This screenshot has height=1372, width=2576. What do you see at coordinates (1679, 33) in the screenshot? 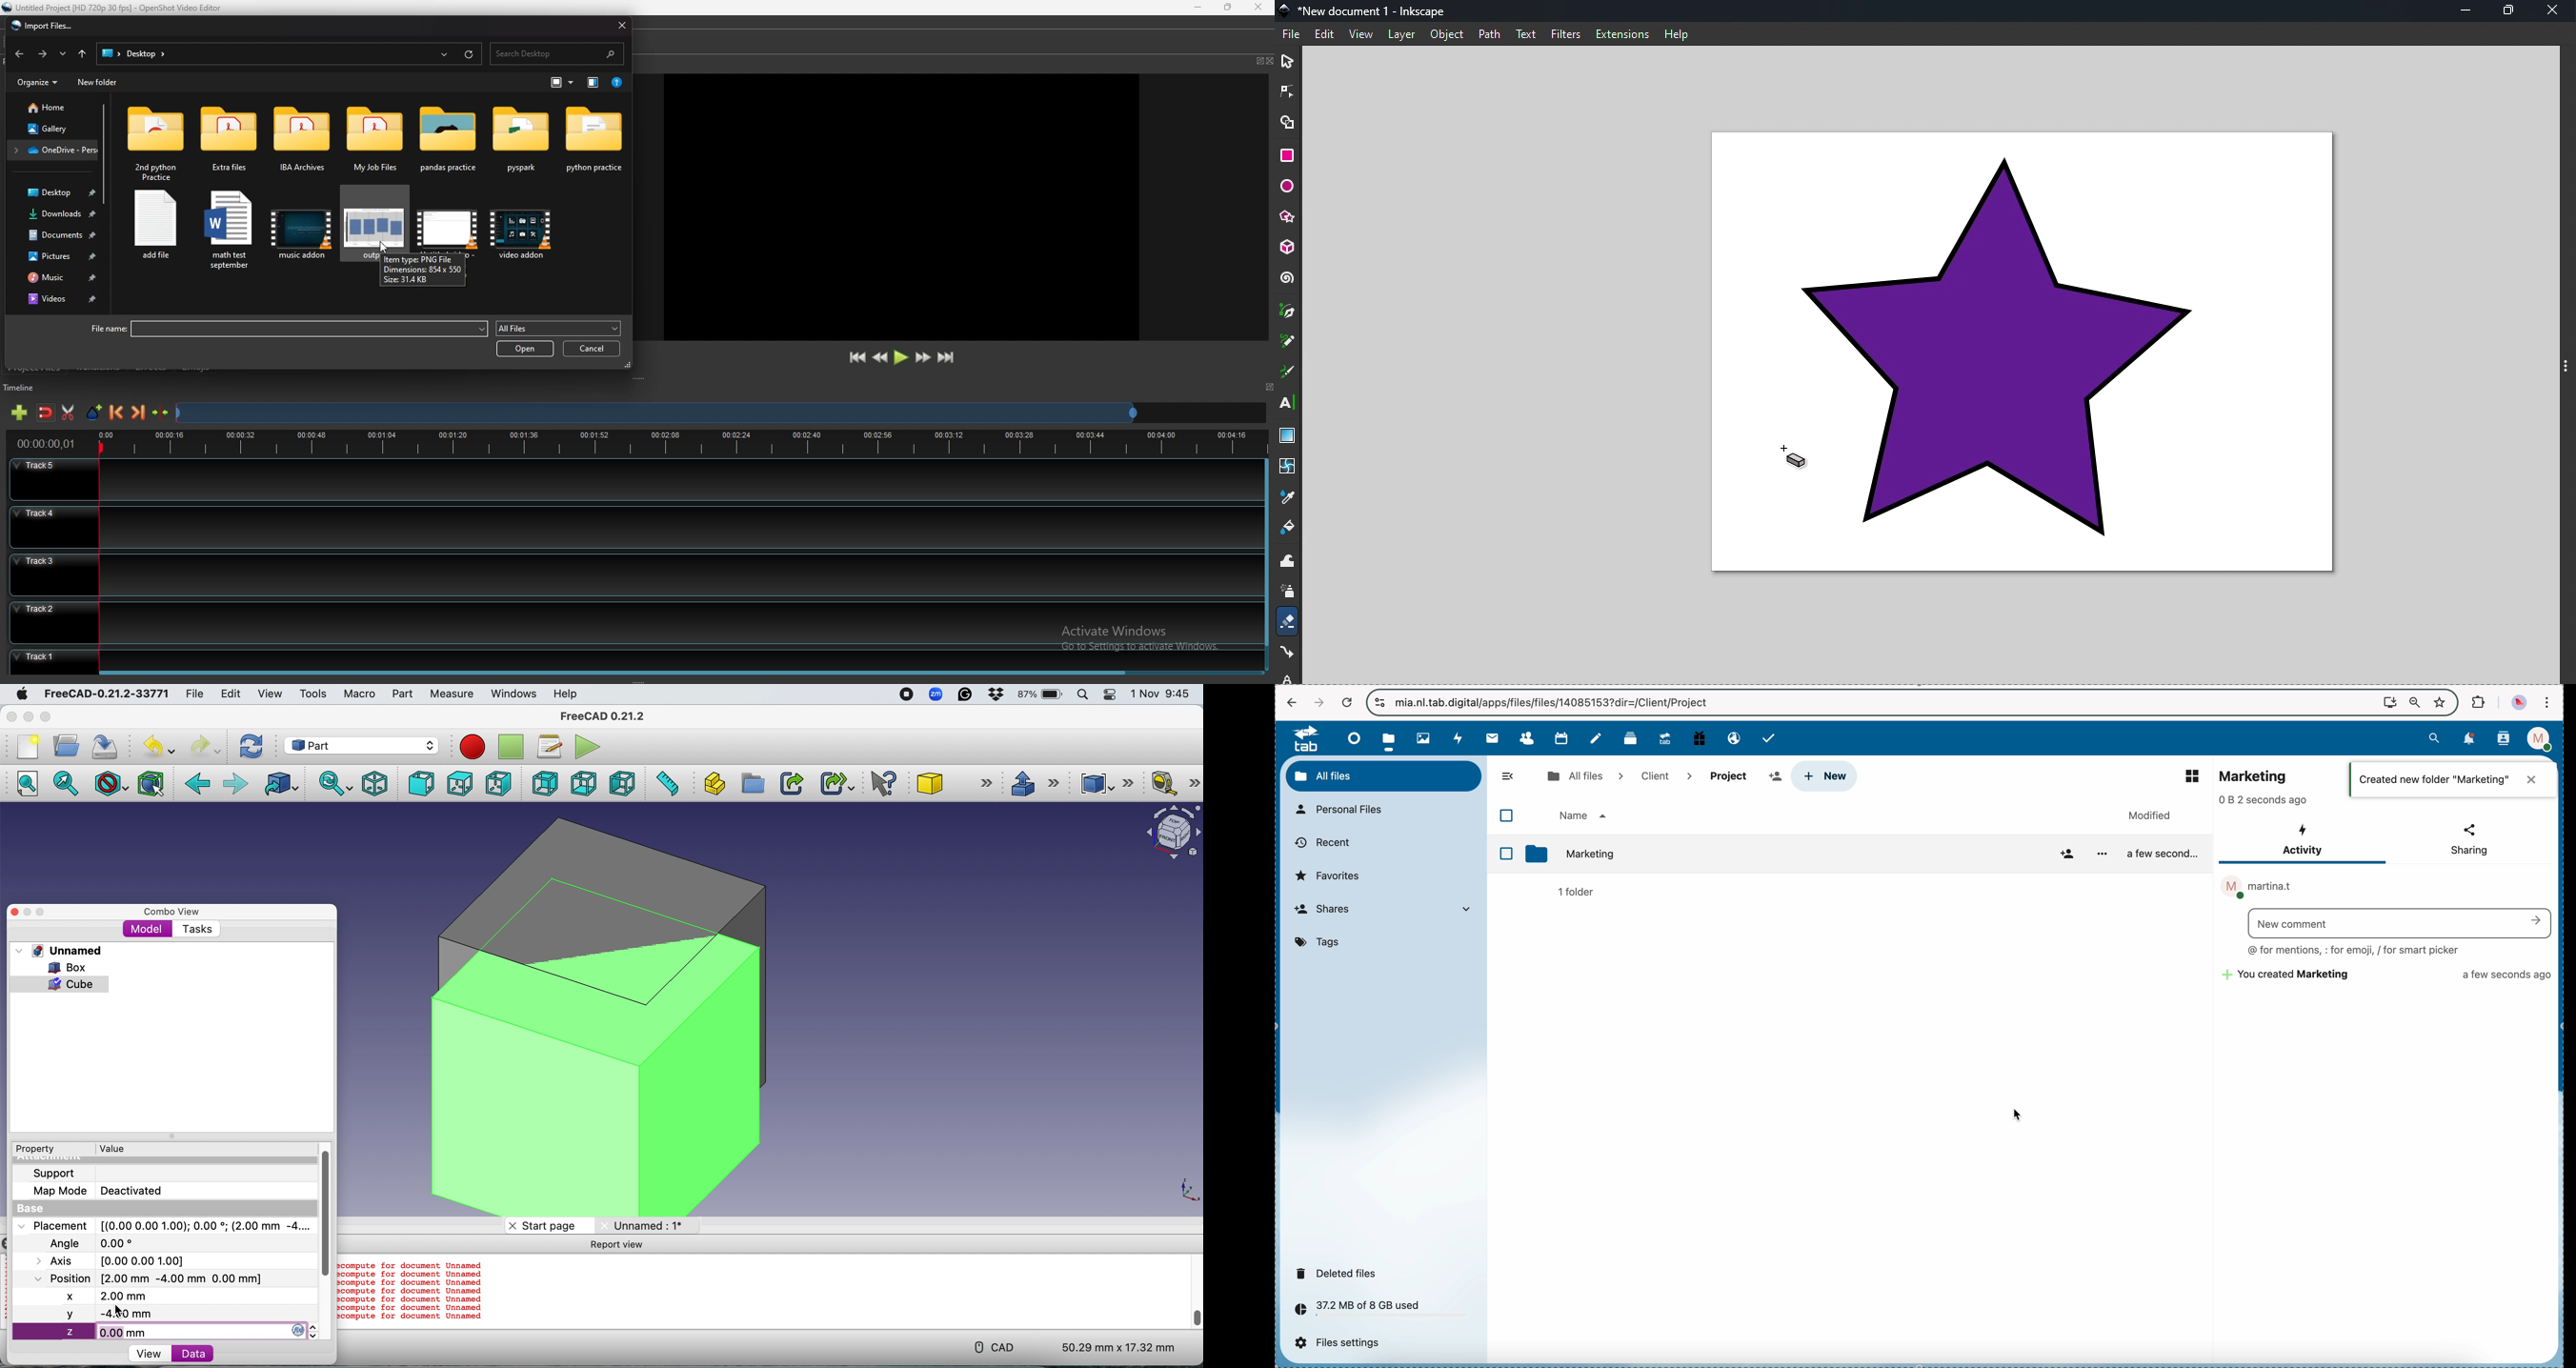
I see `help` at bounding box center [1679, 33].